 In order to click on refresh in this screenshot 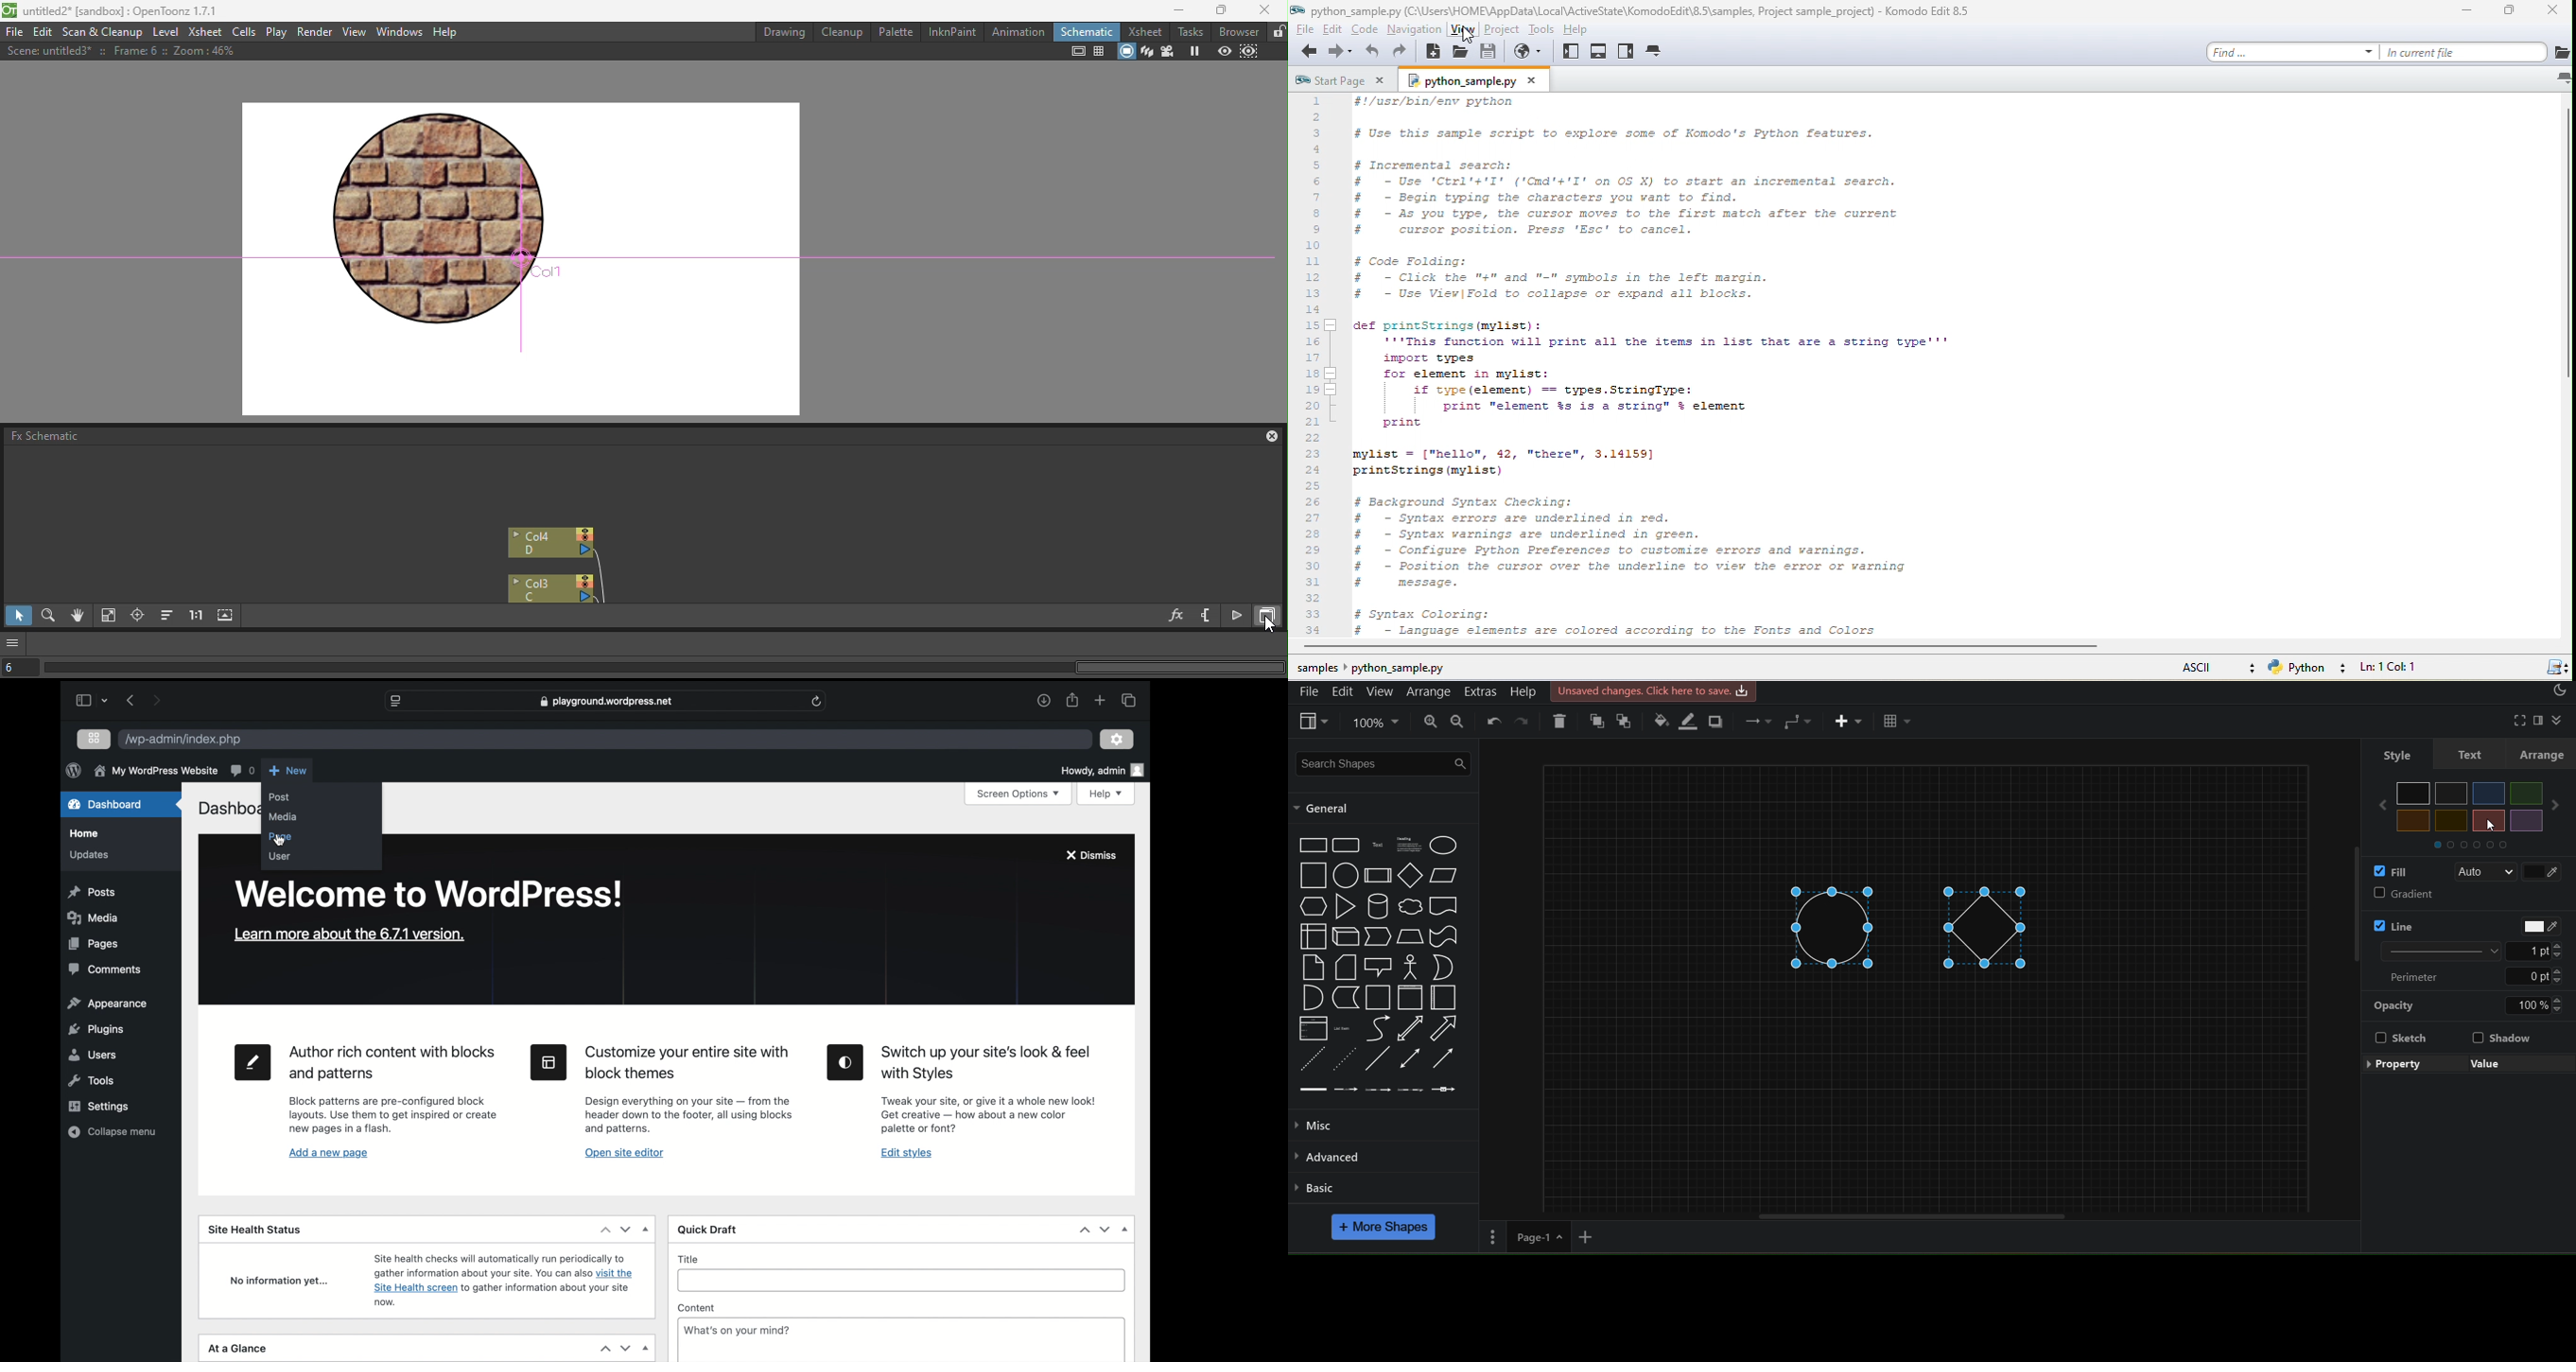, I will do `click(816, 702)`.